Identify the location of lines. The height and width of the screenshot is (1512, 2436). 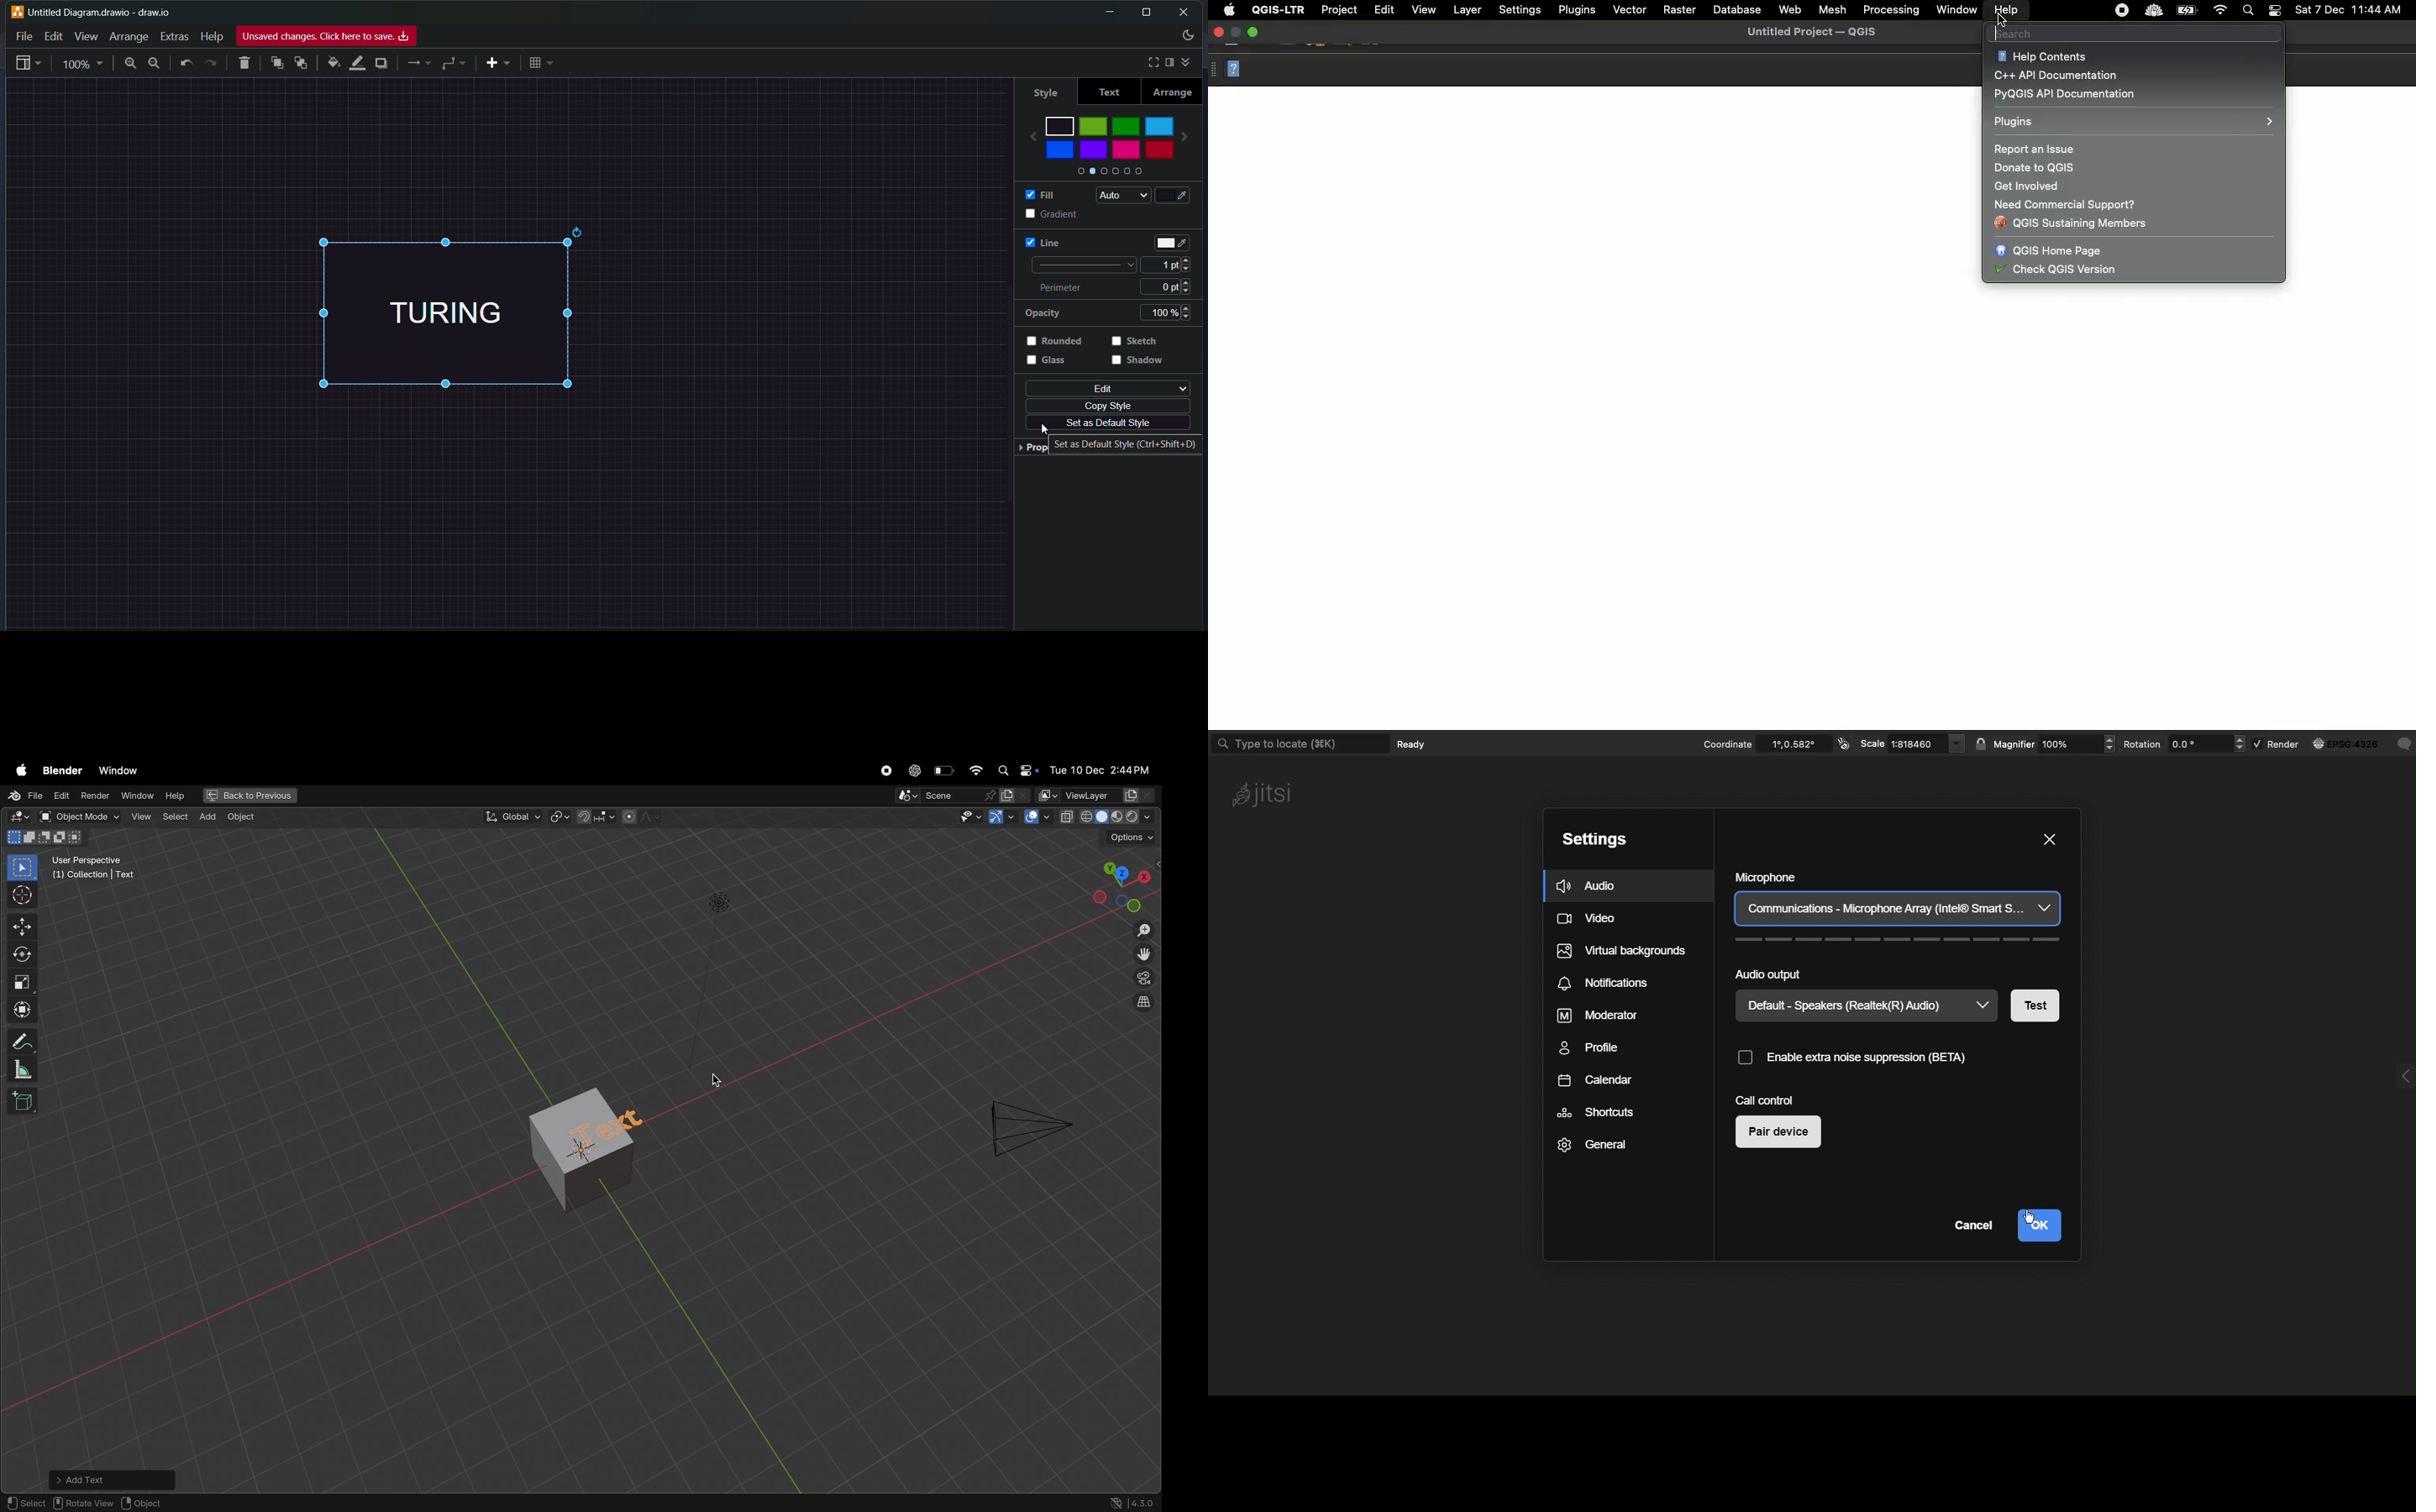
(419, 65).